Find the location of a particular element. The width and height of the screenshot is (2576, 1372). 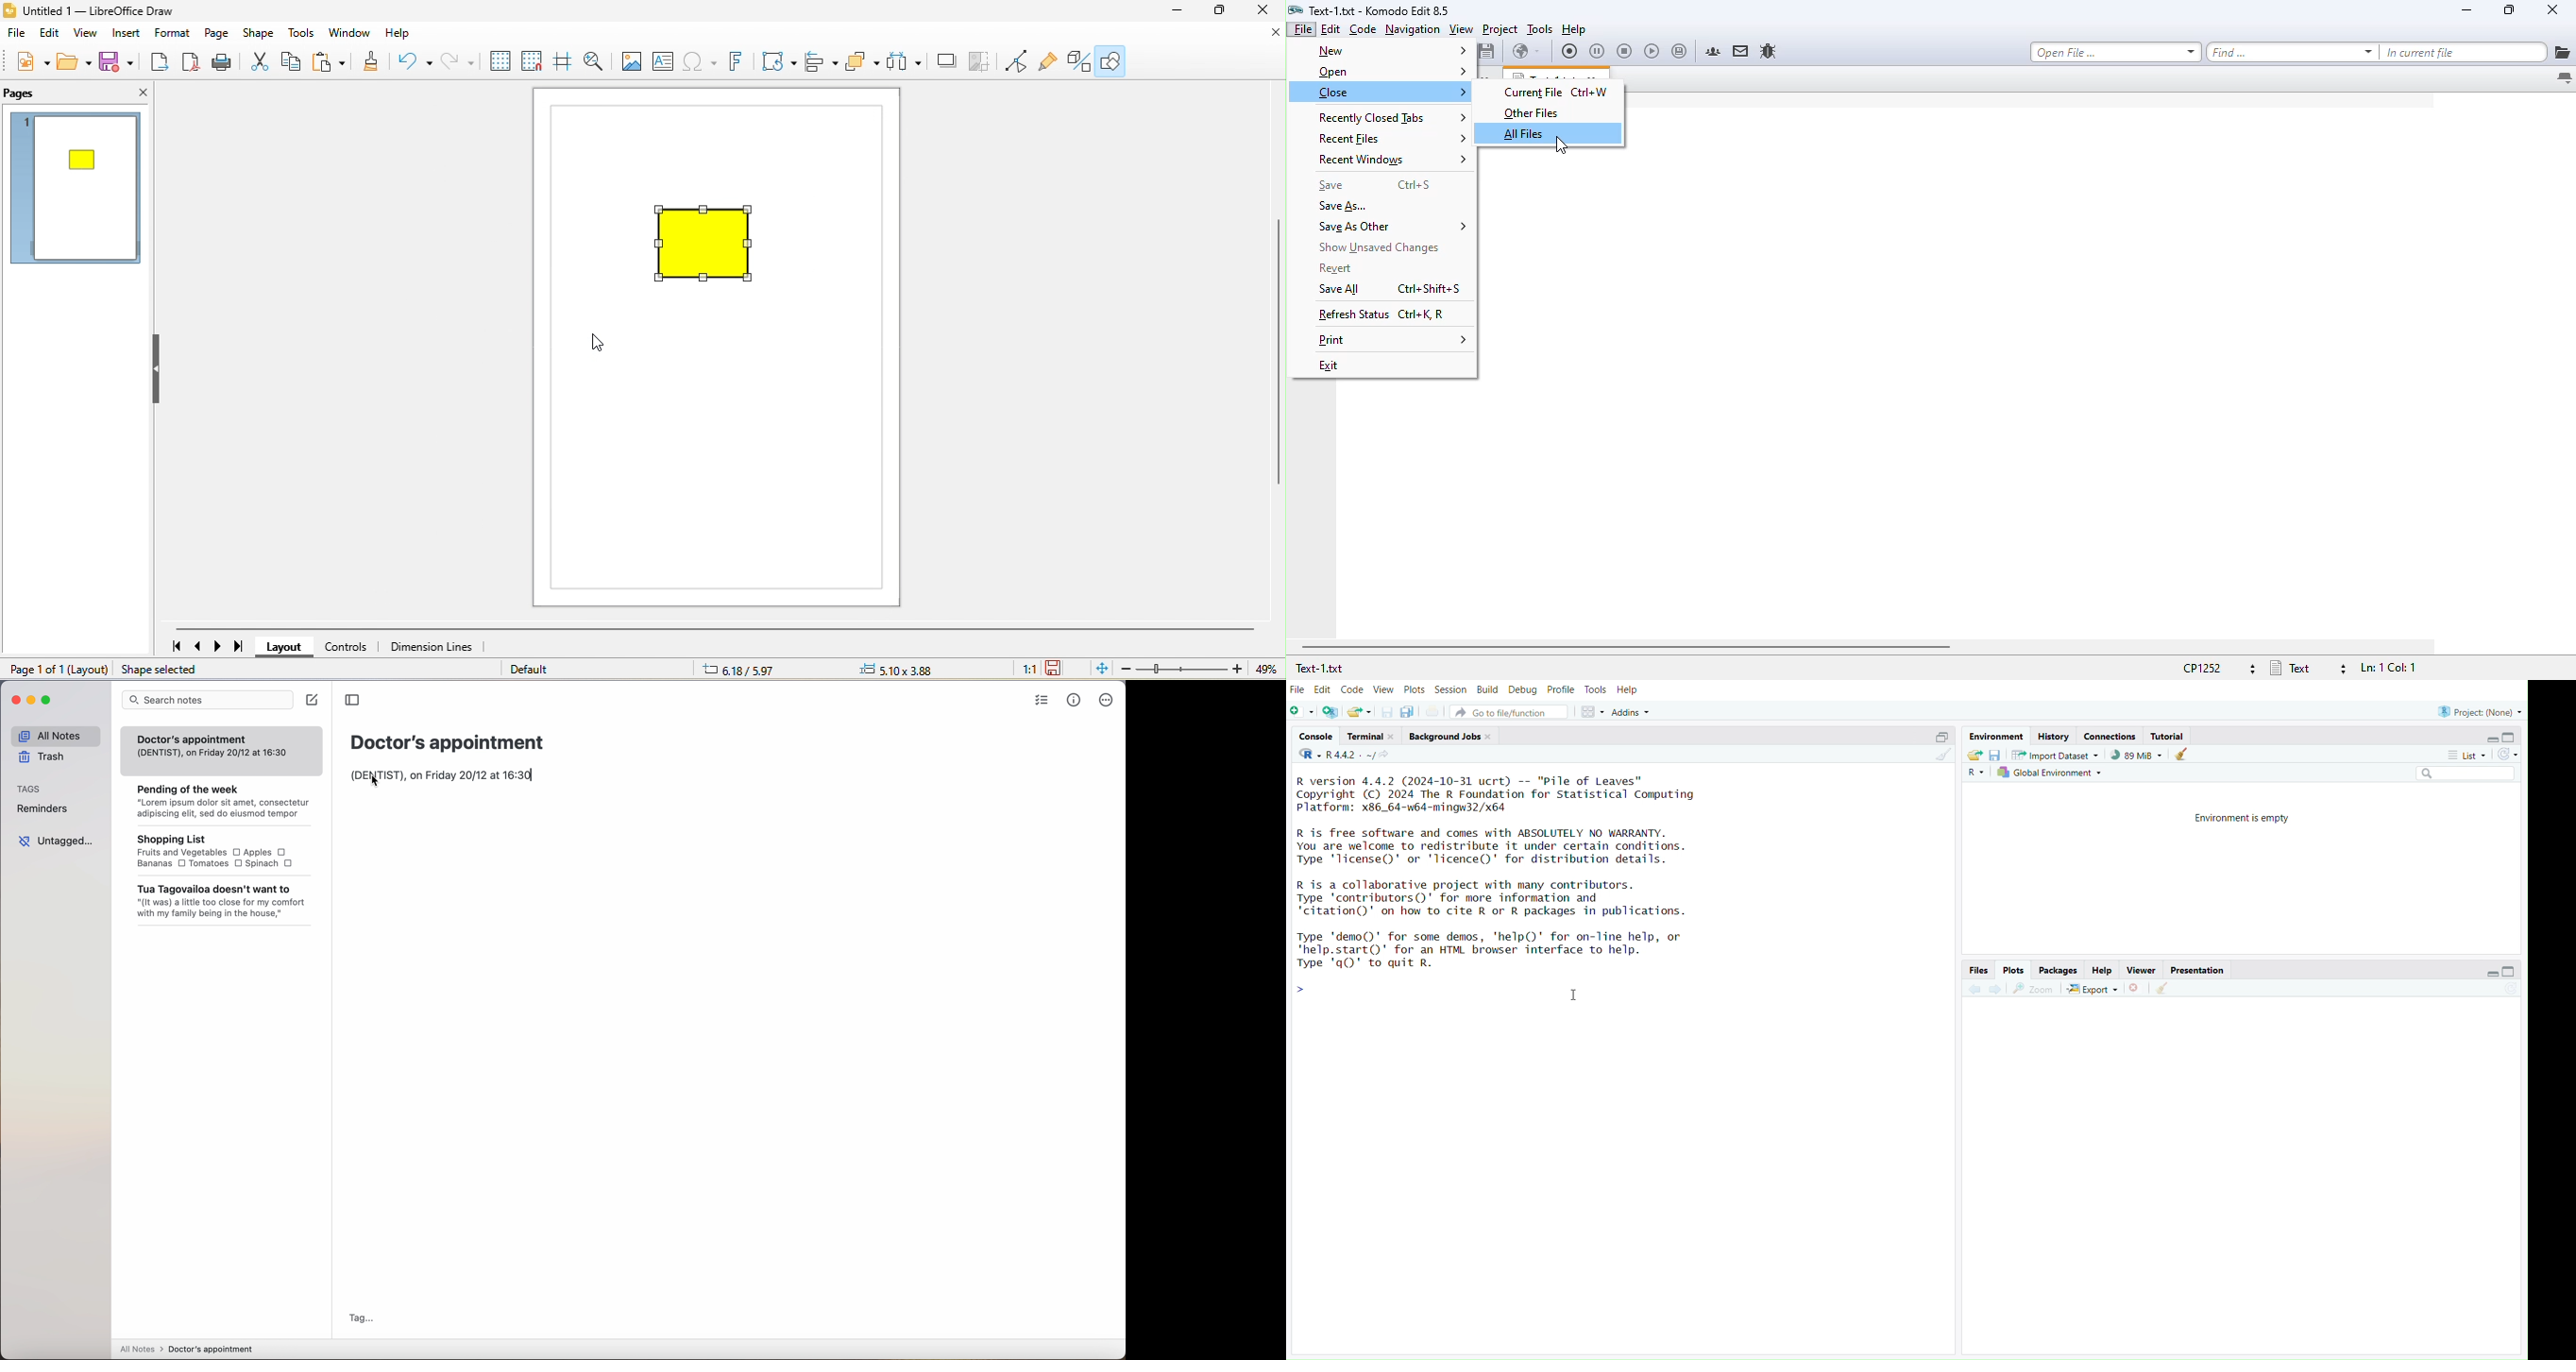

Files is located at coordinates (1980, 969).